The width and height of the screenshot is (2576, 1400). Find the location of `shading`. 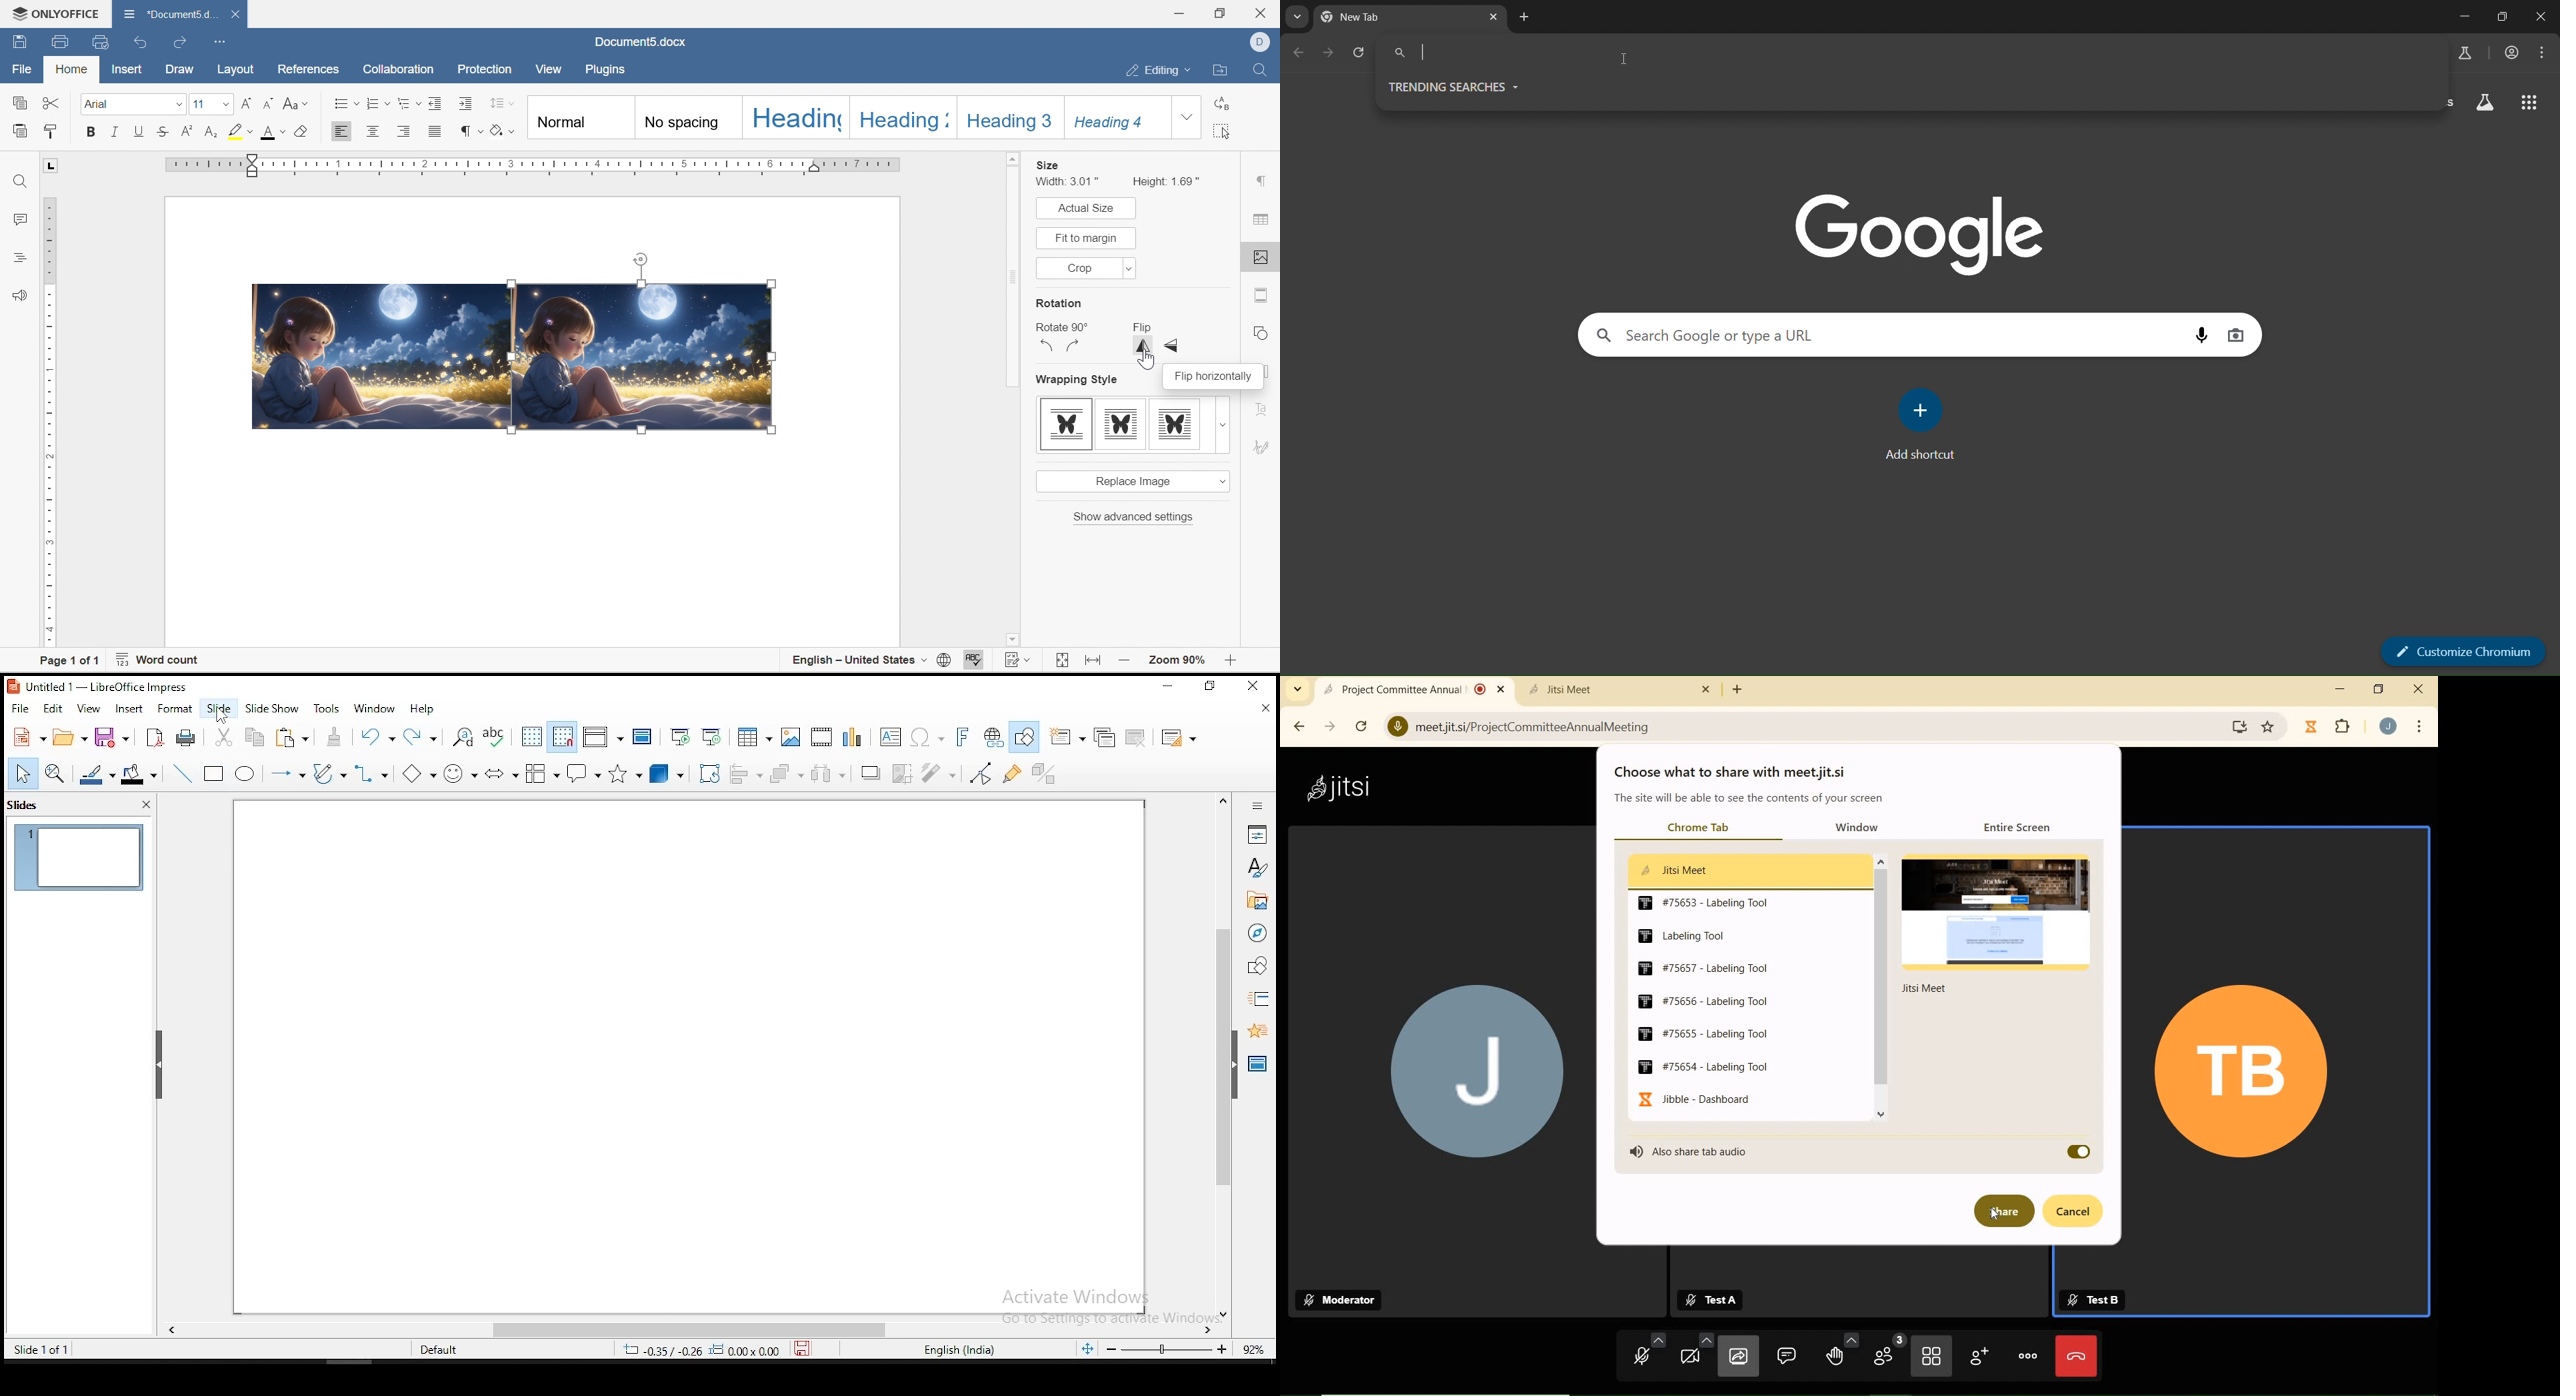

shading is located at coordinates (503, 129).